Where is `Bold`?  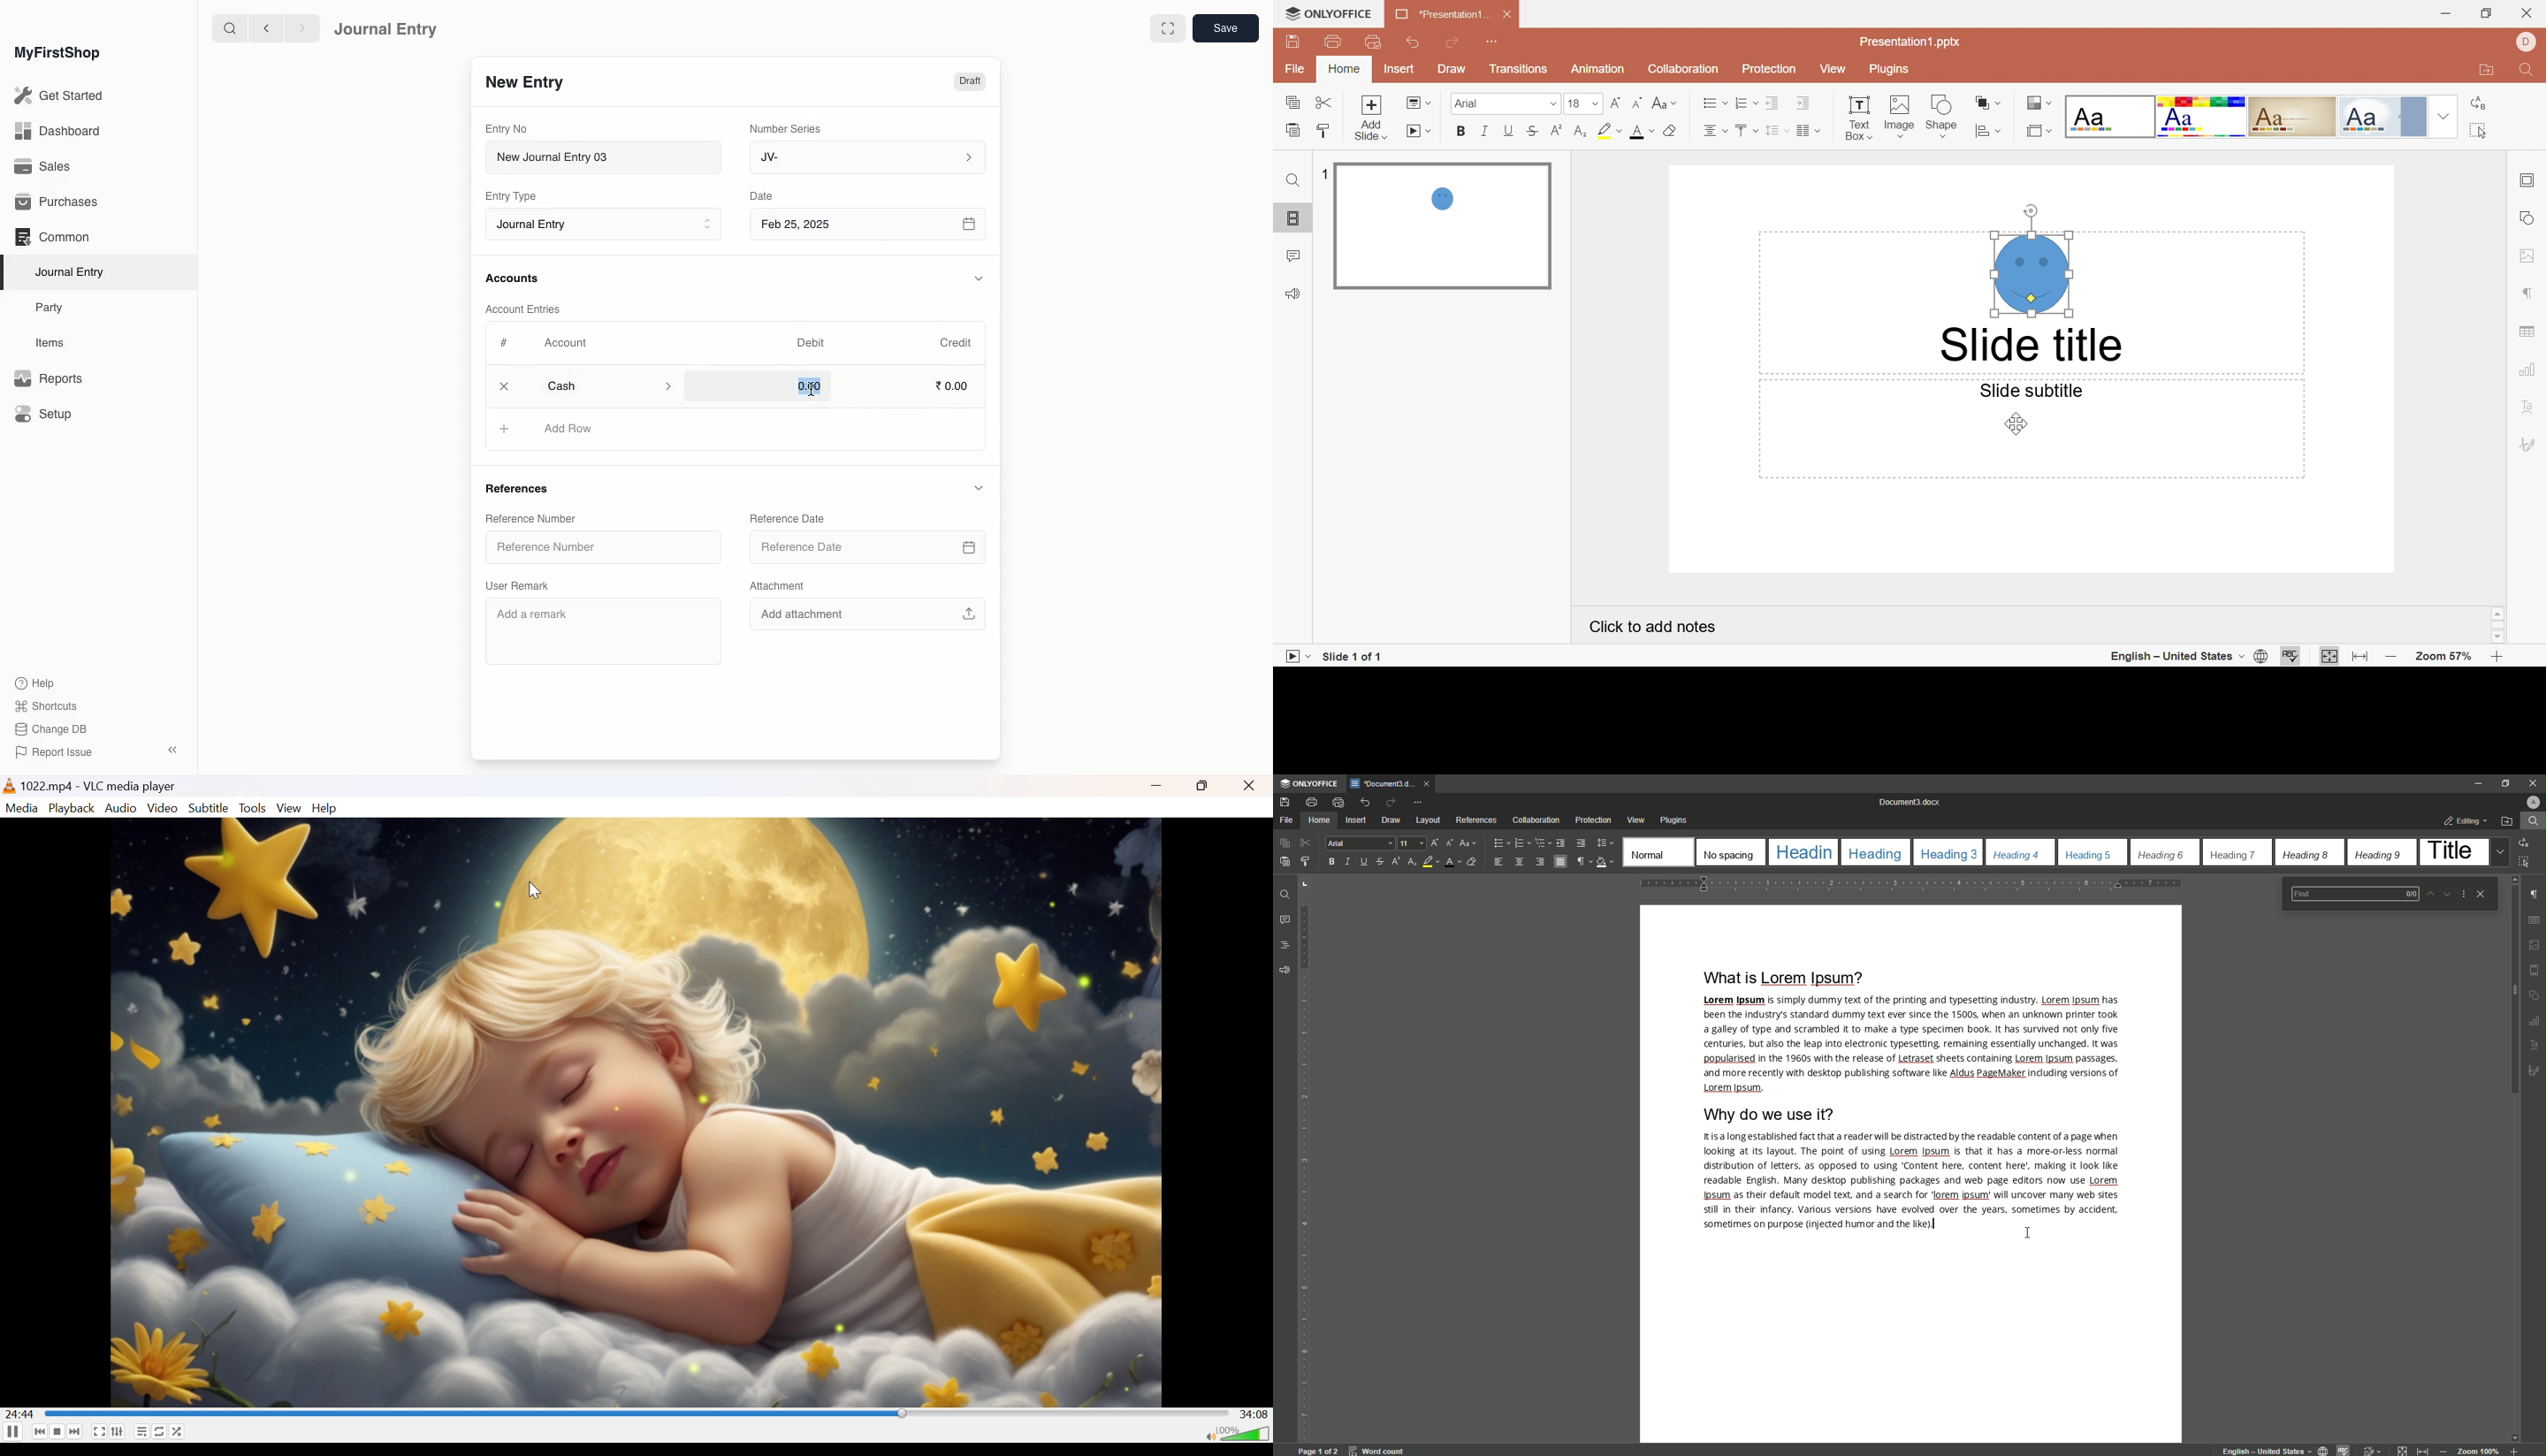
Bold is located at coordinates (1462, 132).